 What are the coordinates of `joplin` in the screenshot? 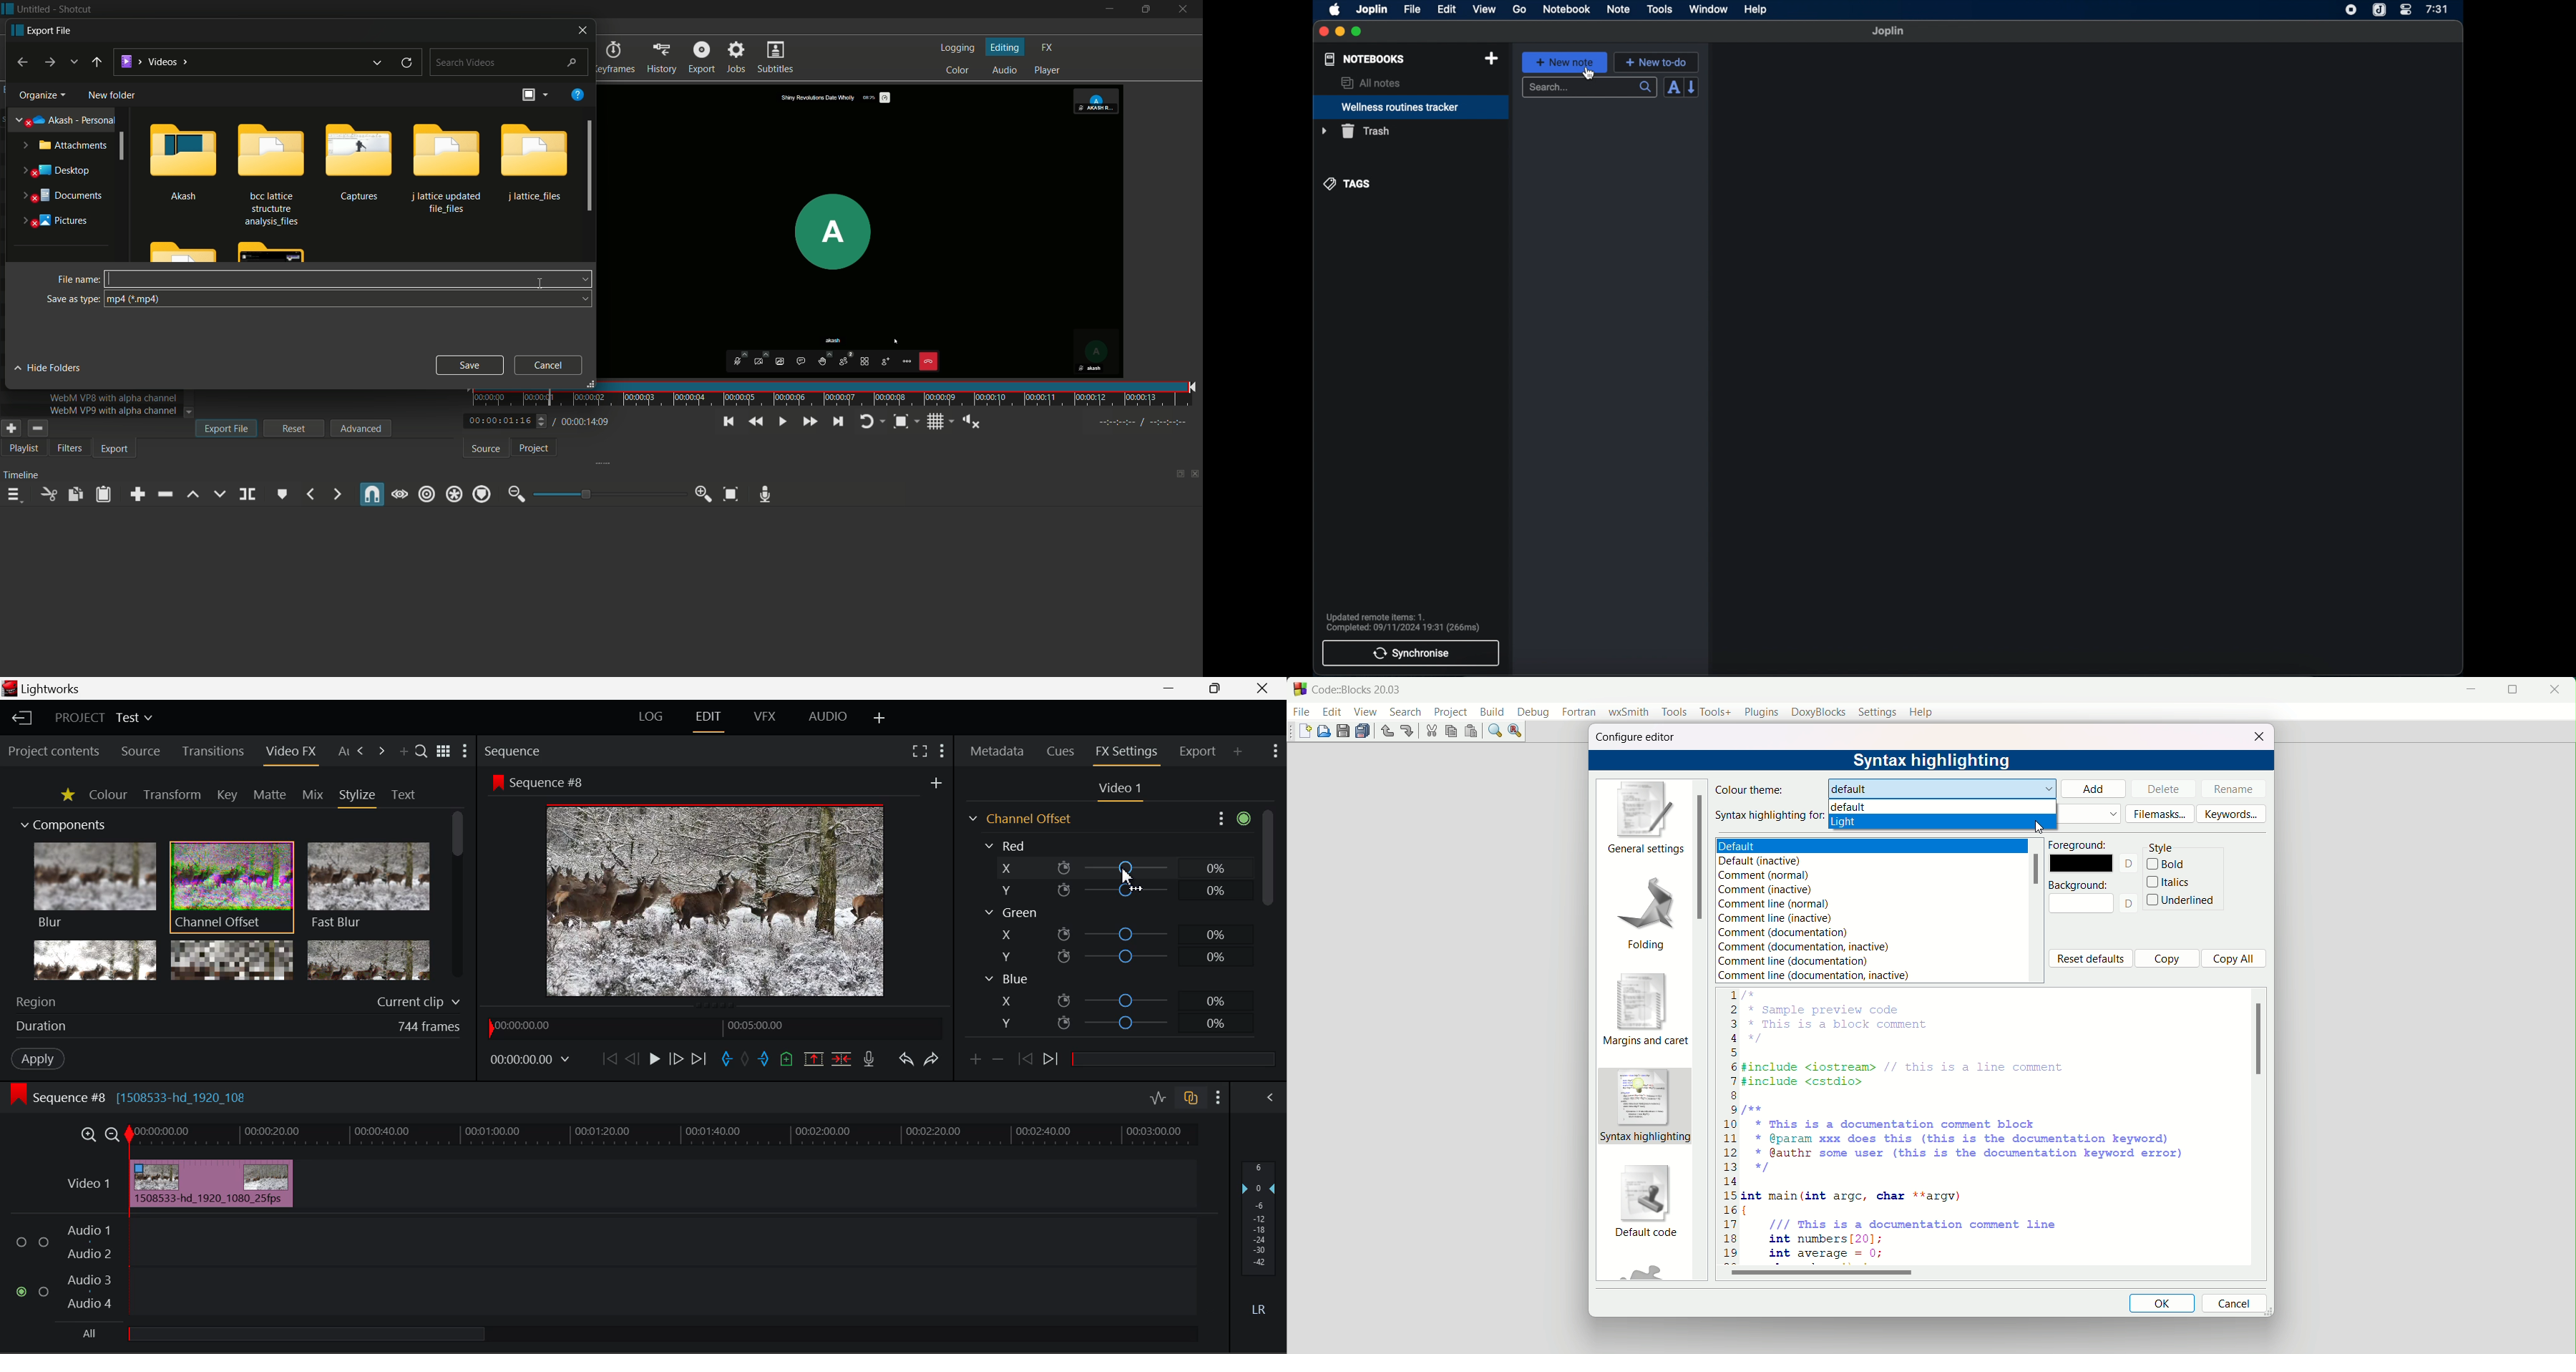 It's located at (1889, 31).